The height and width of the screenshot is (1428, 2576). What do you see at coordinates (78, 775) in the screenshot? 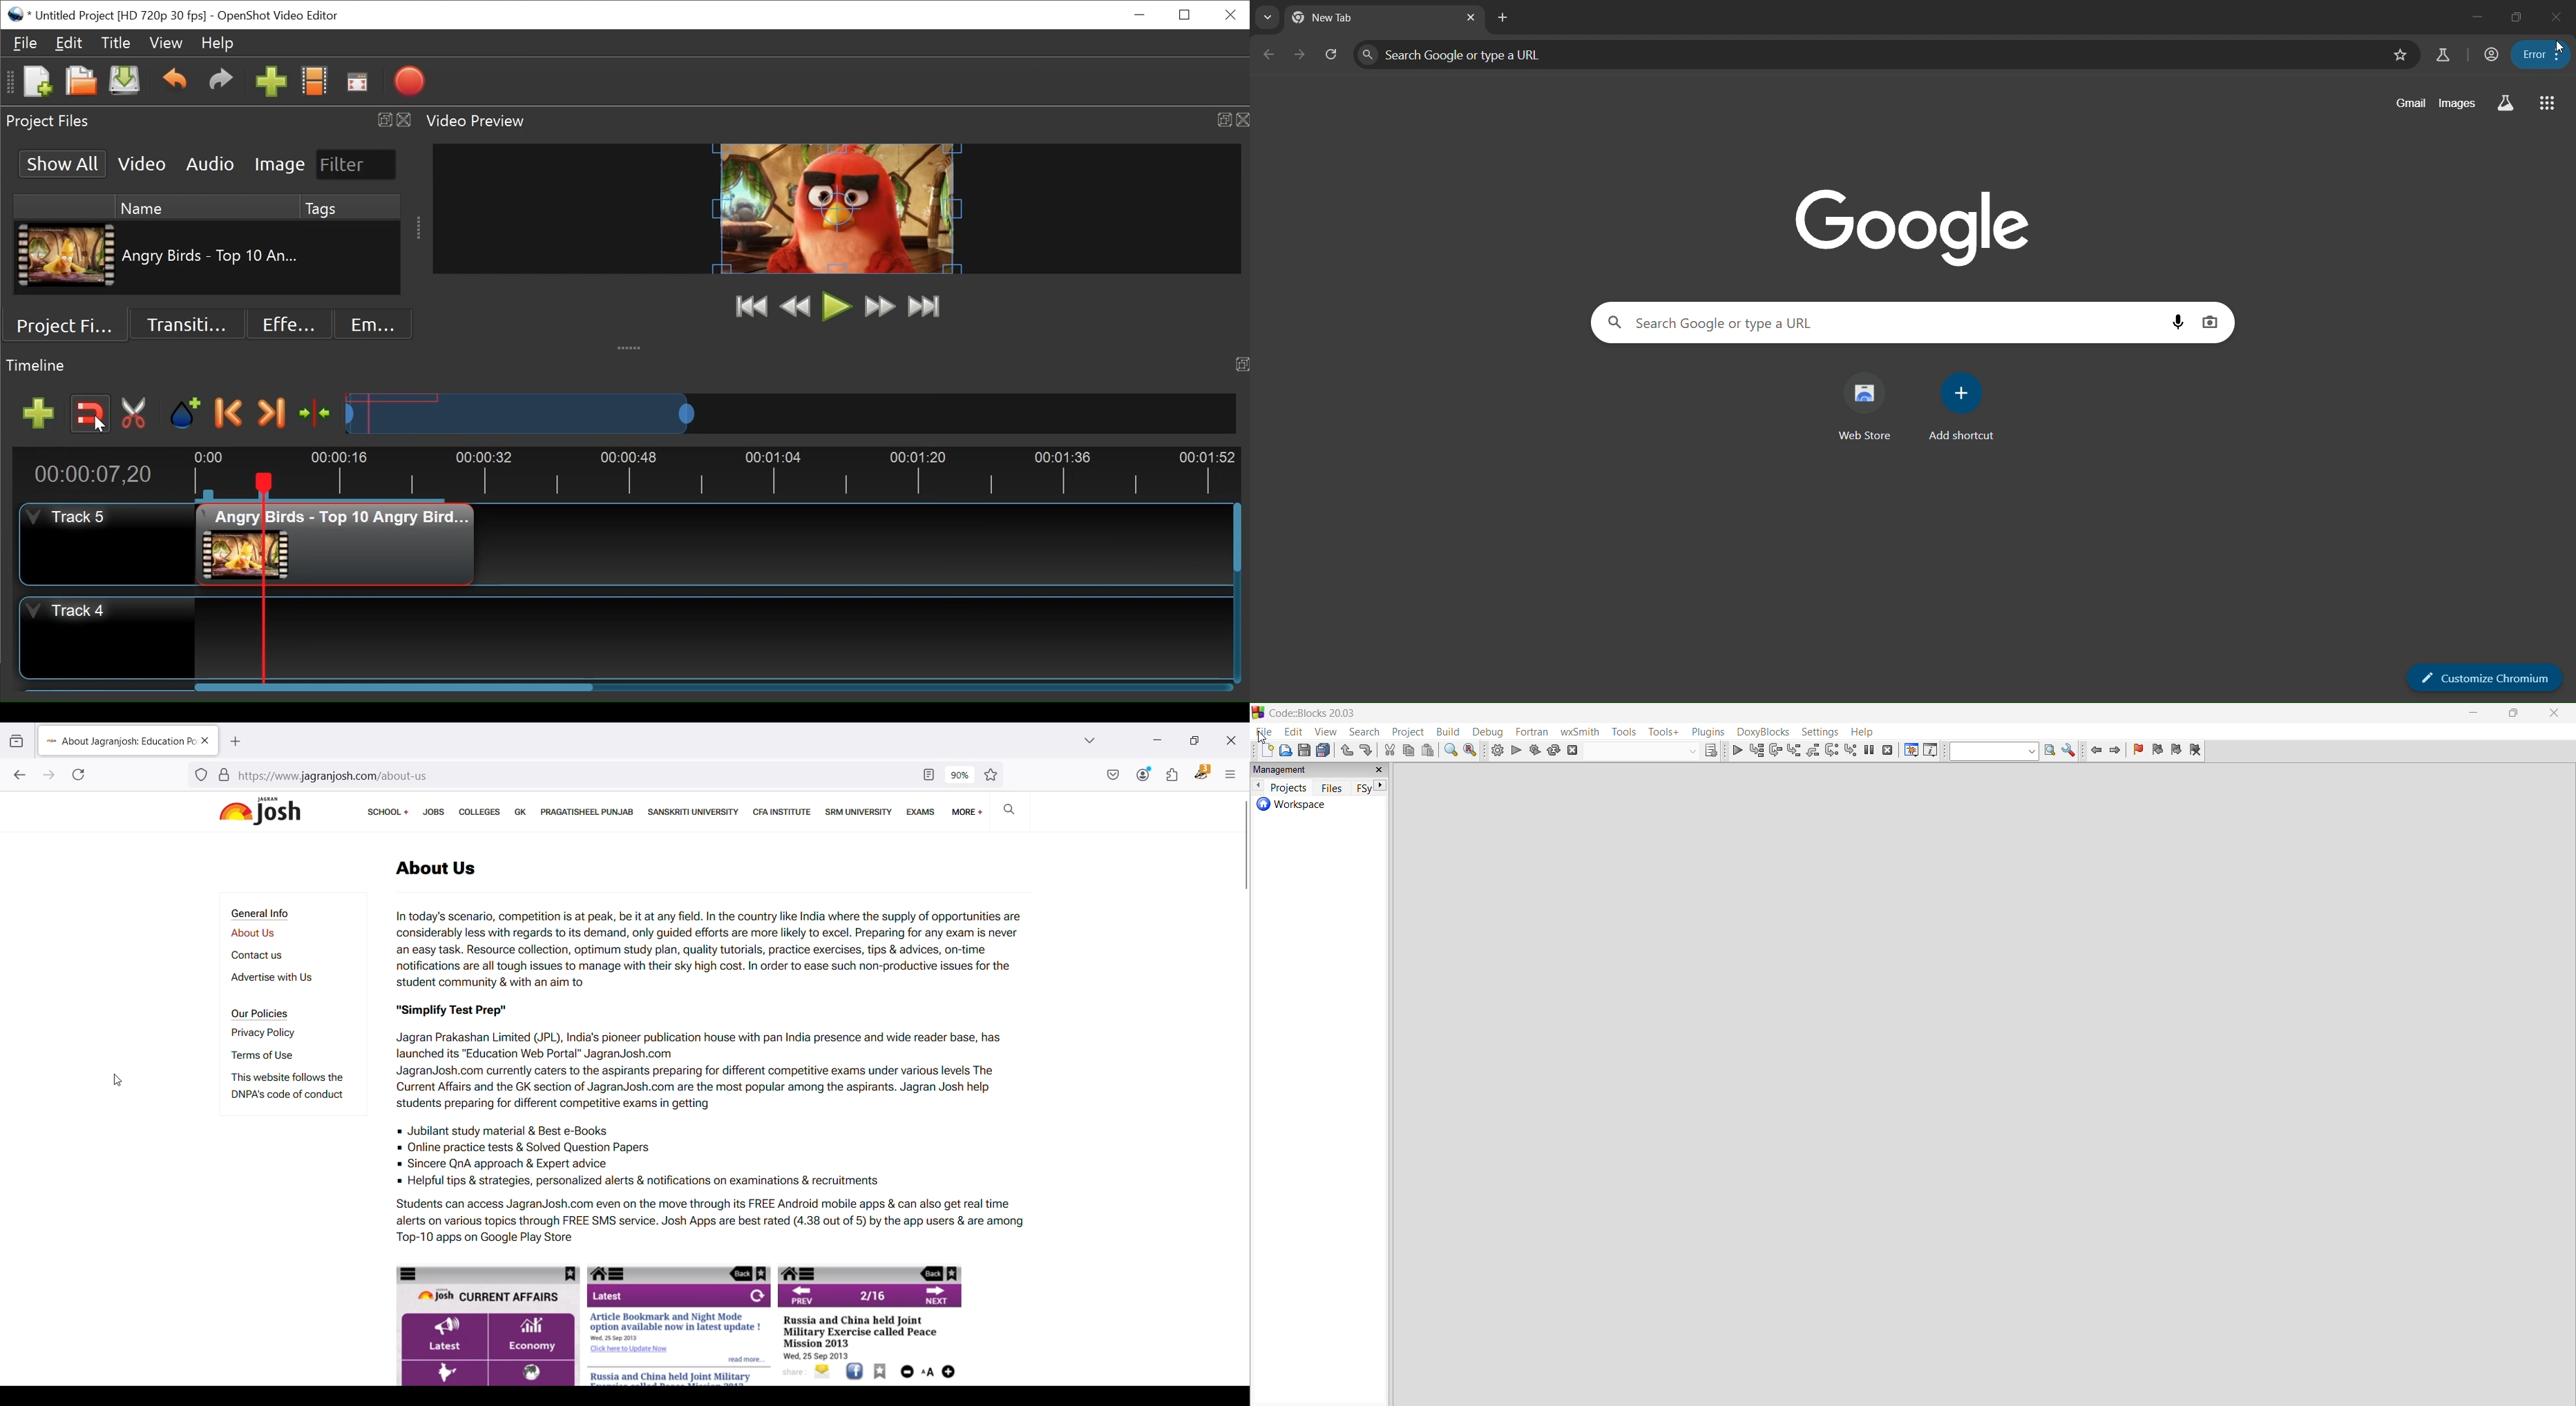
I see `Reload current page` at bounding box center [78, 775].